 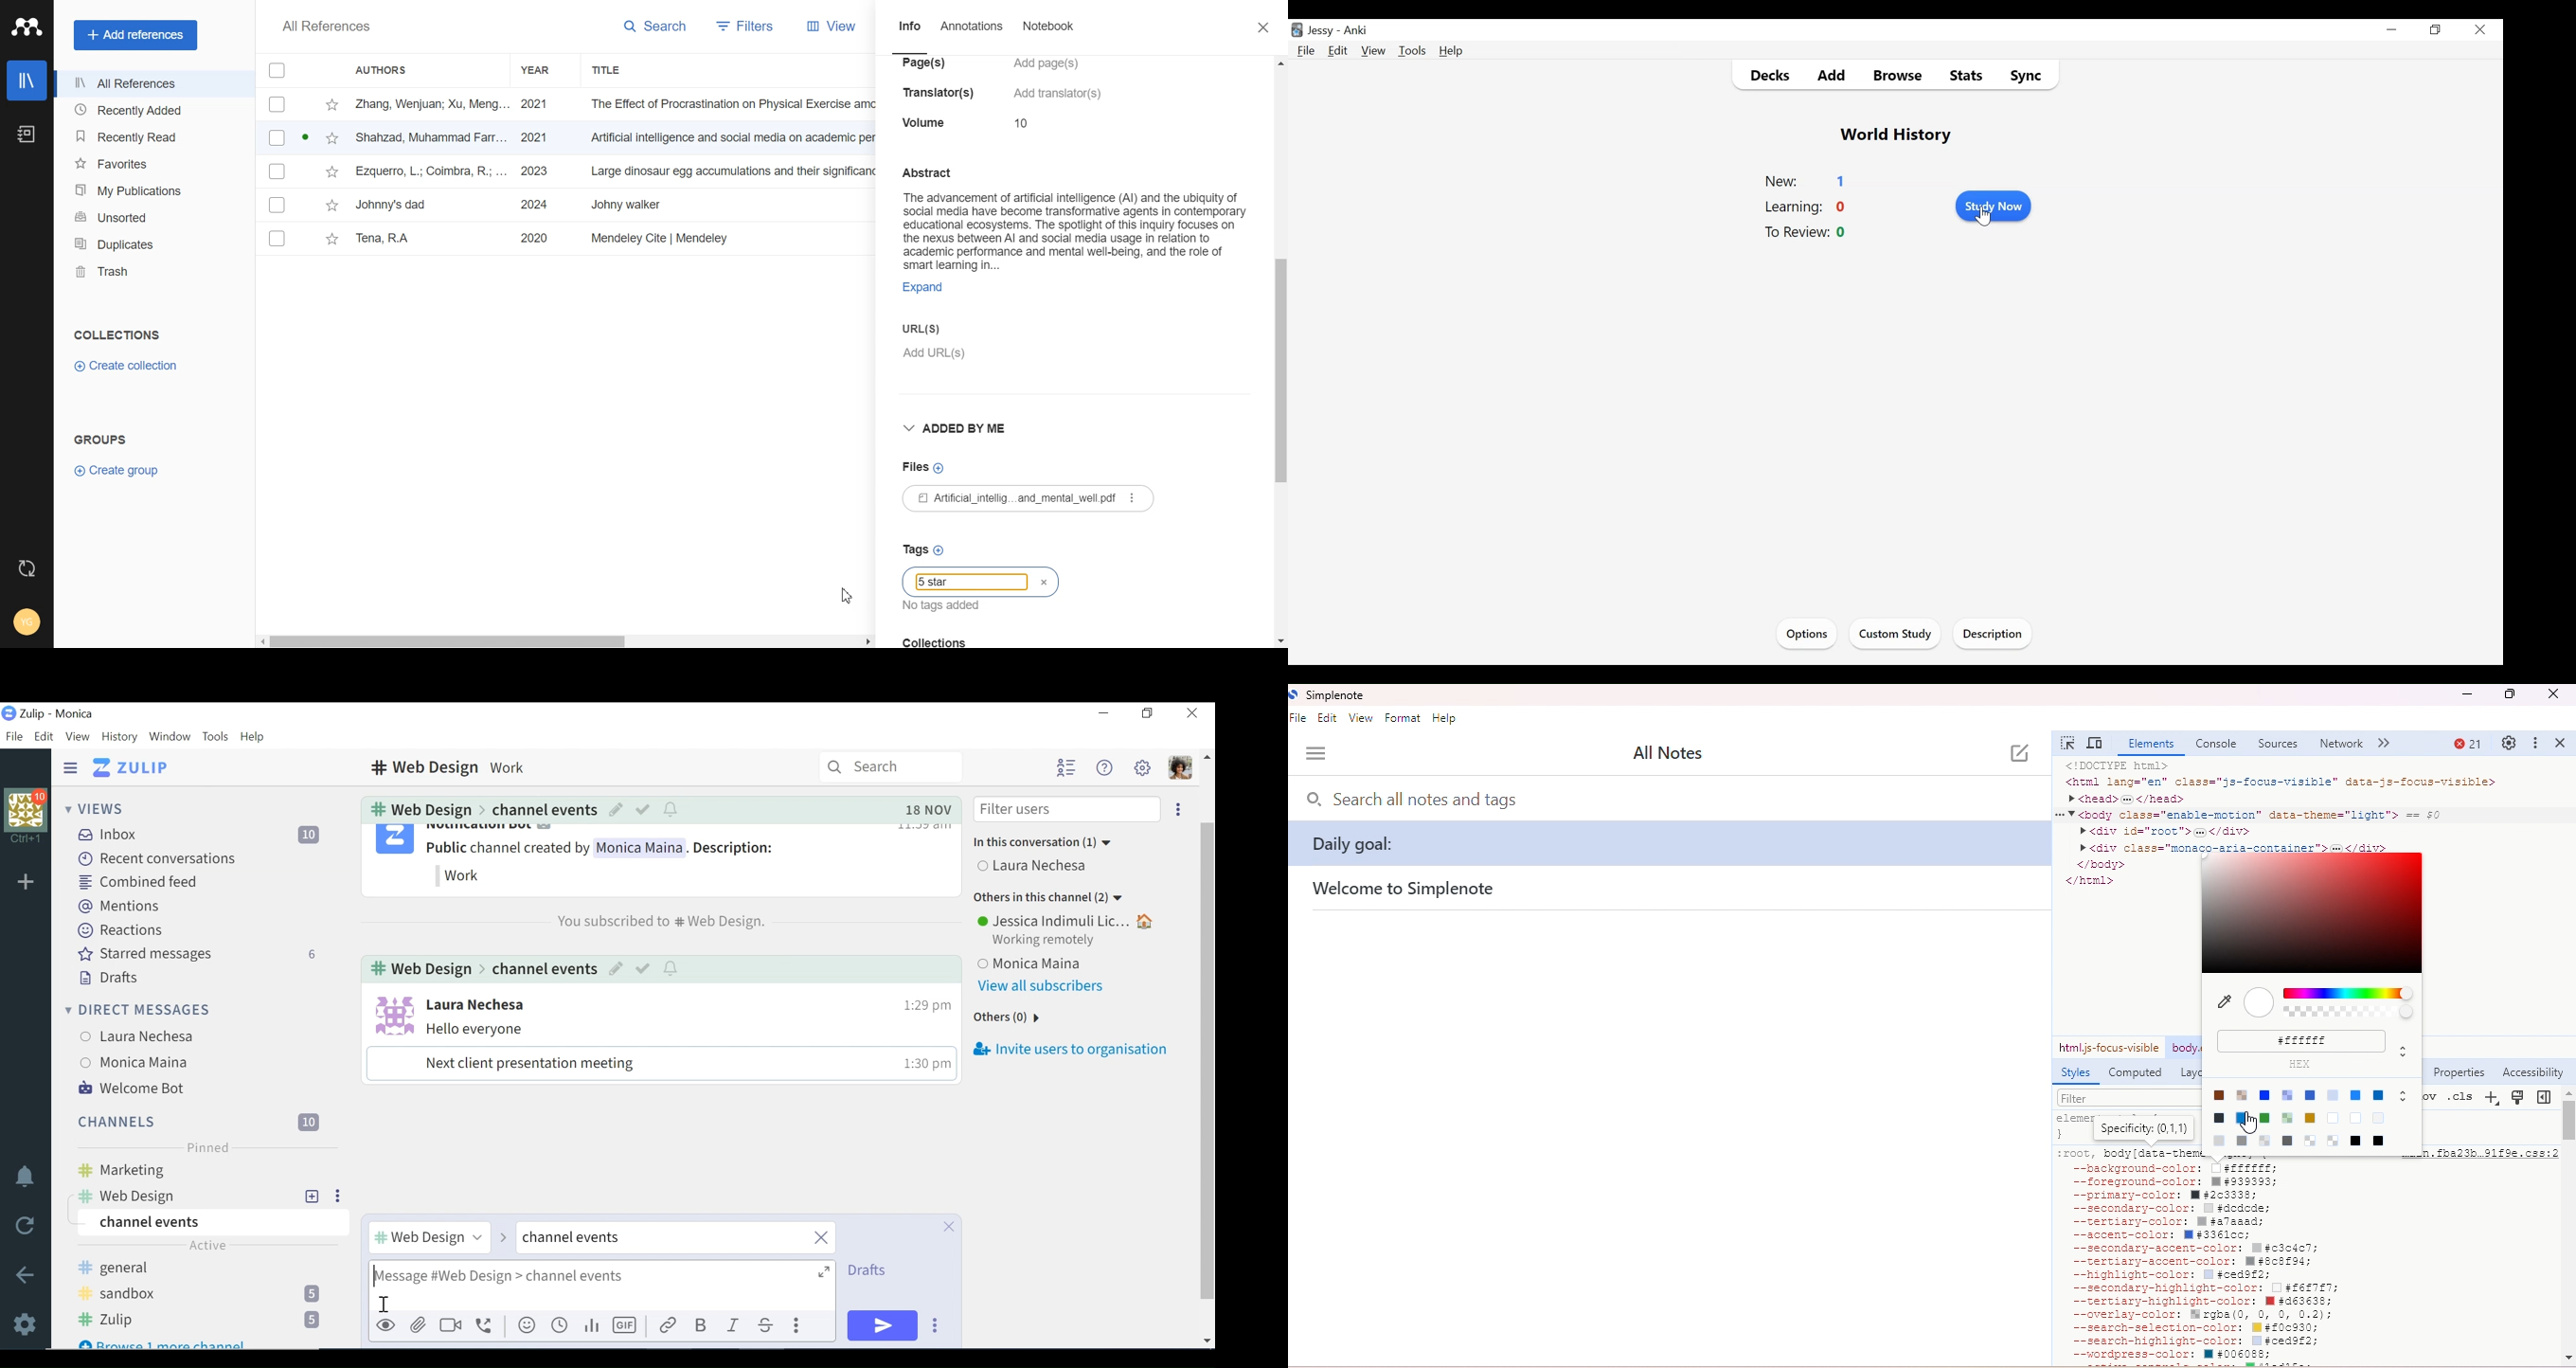 What do you see at coordinates (2304, 1040) in the screenshot?
I see `color code` at bounding box center [2304, 1040].